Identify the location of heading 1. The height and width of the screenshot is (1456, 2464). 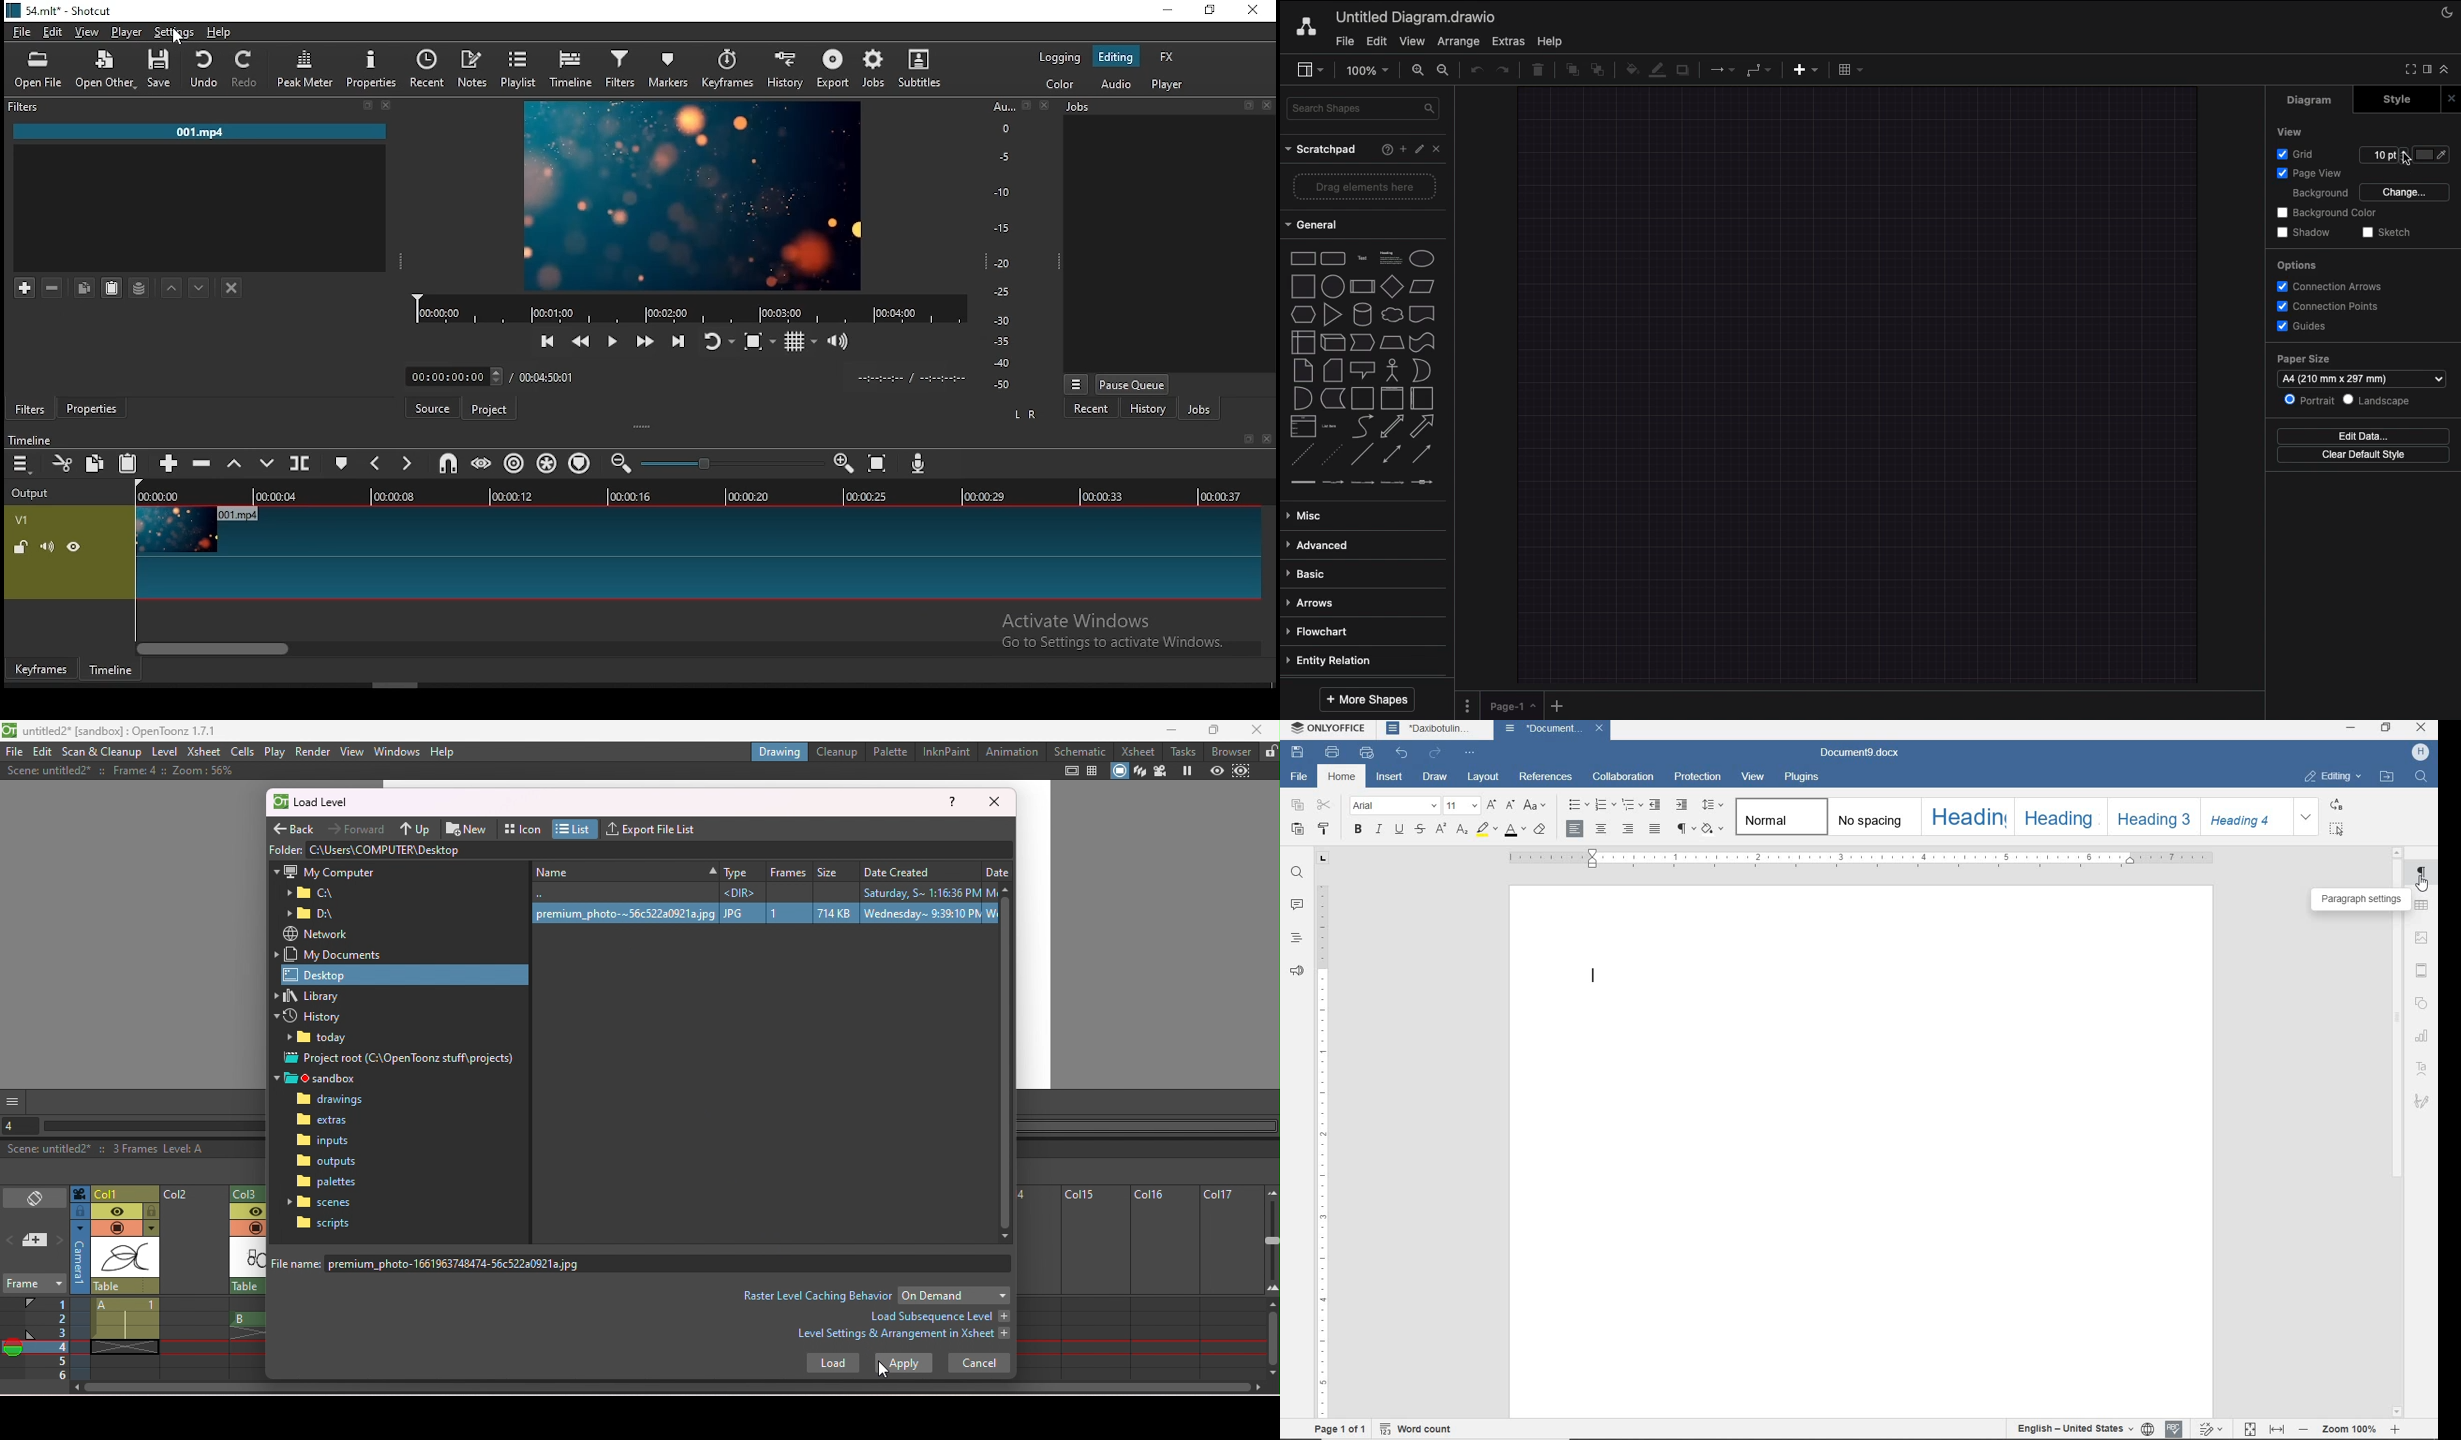
(1967, 818).